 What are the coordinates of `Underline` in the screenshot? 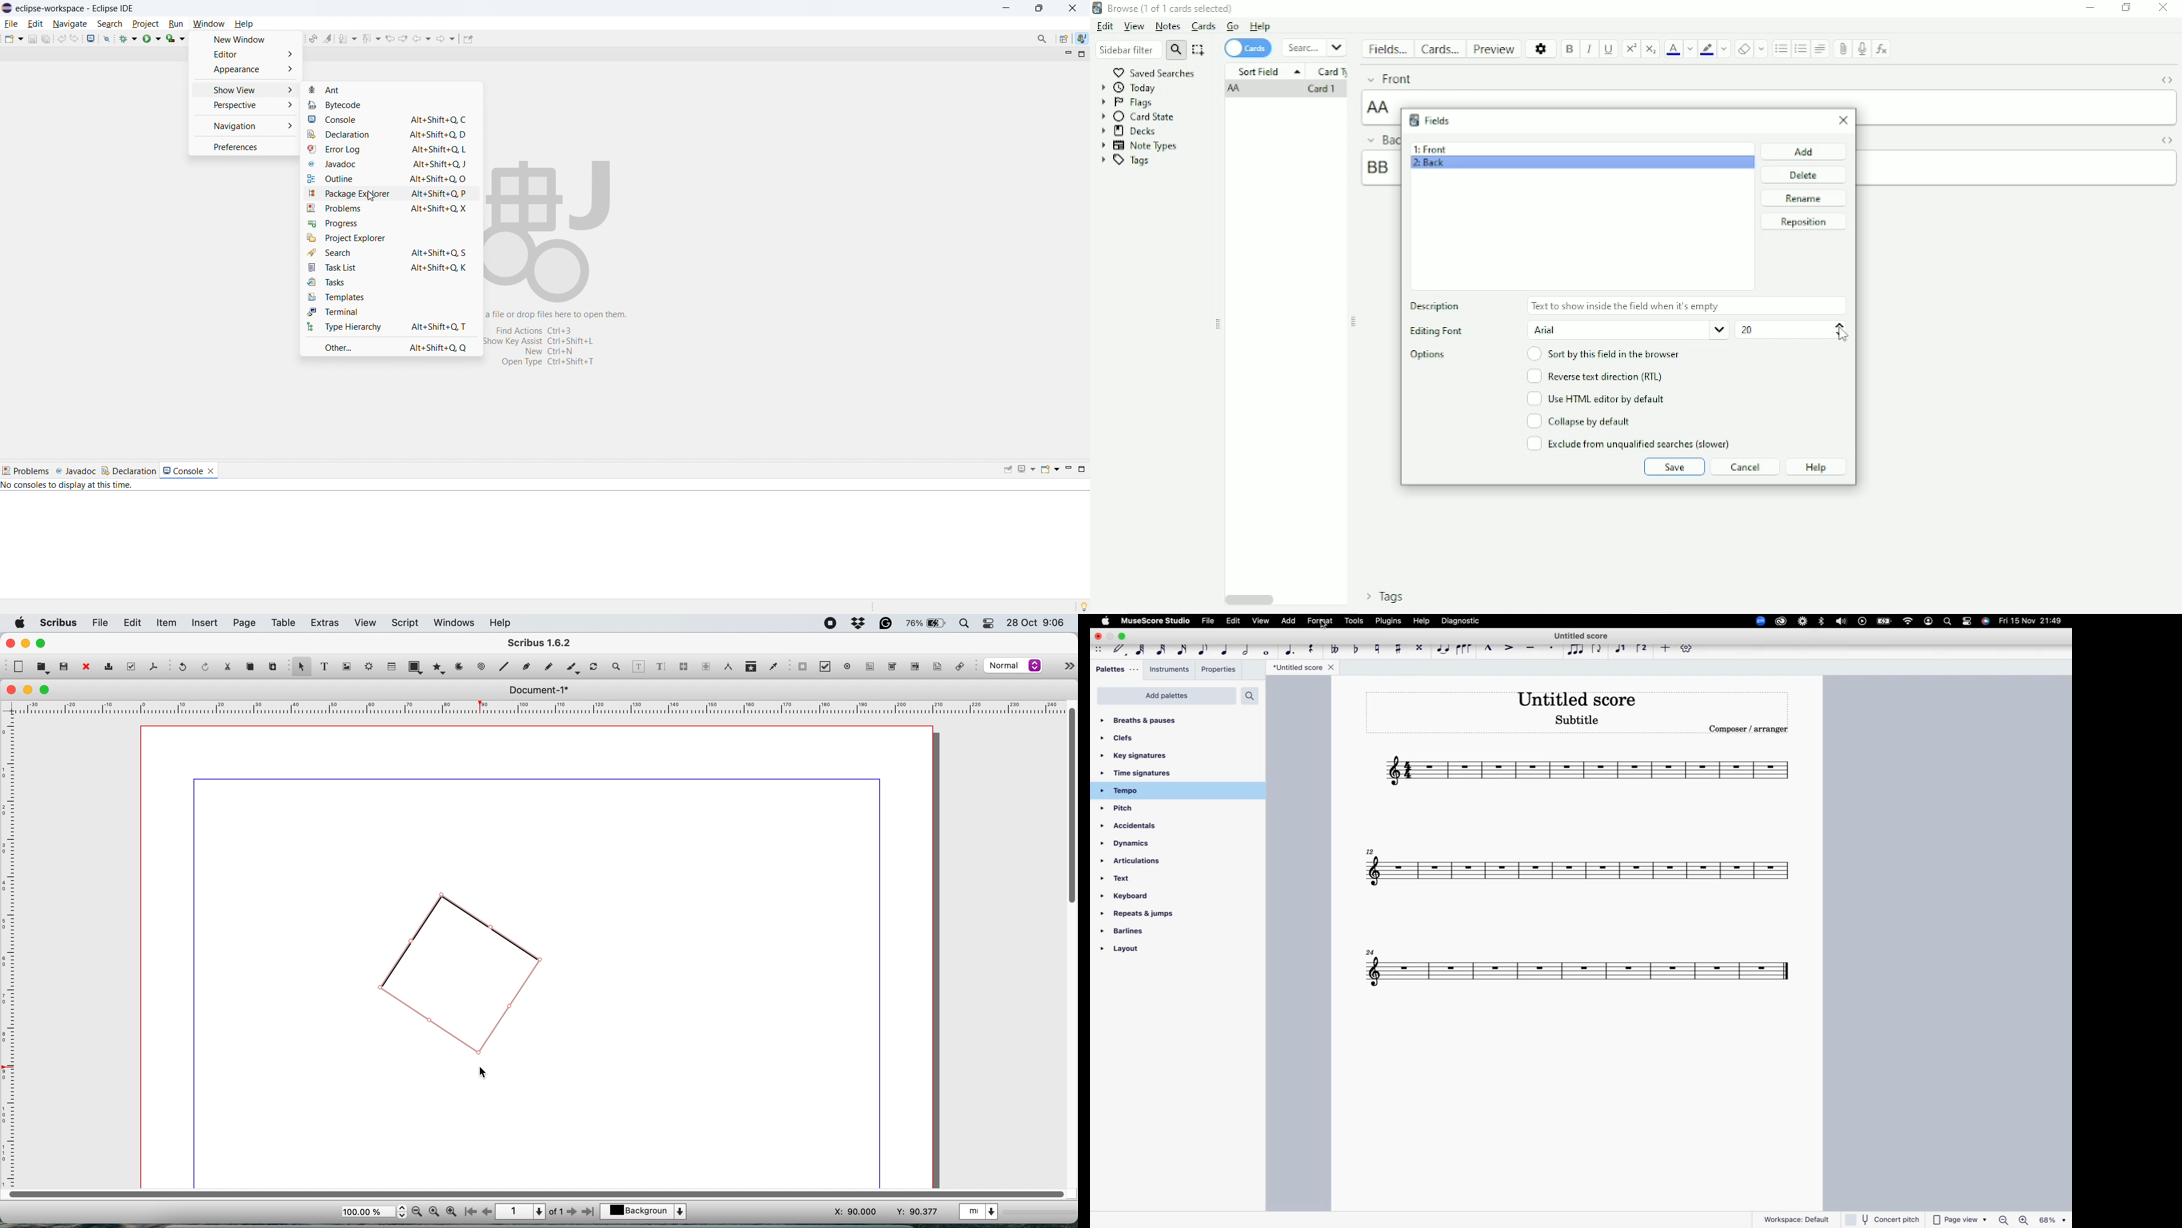 It's located at (1609, 49).